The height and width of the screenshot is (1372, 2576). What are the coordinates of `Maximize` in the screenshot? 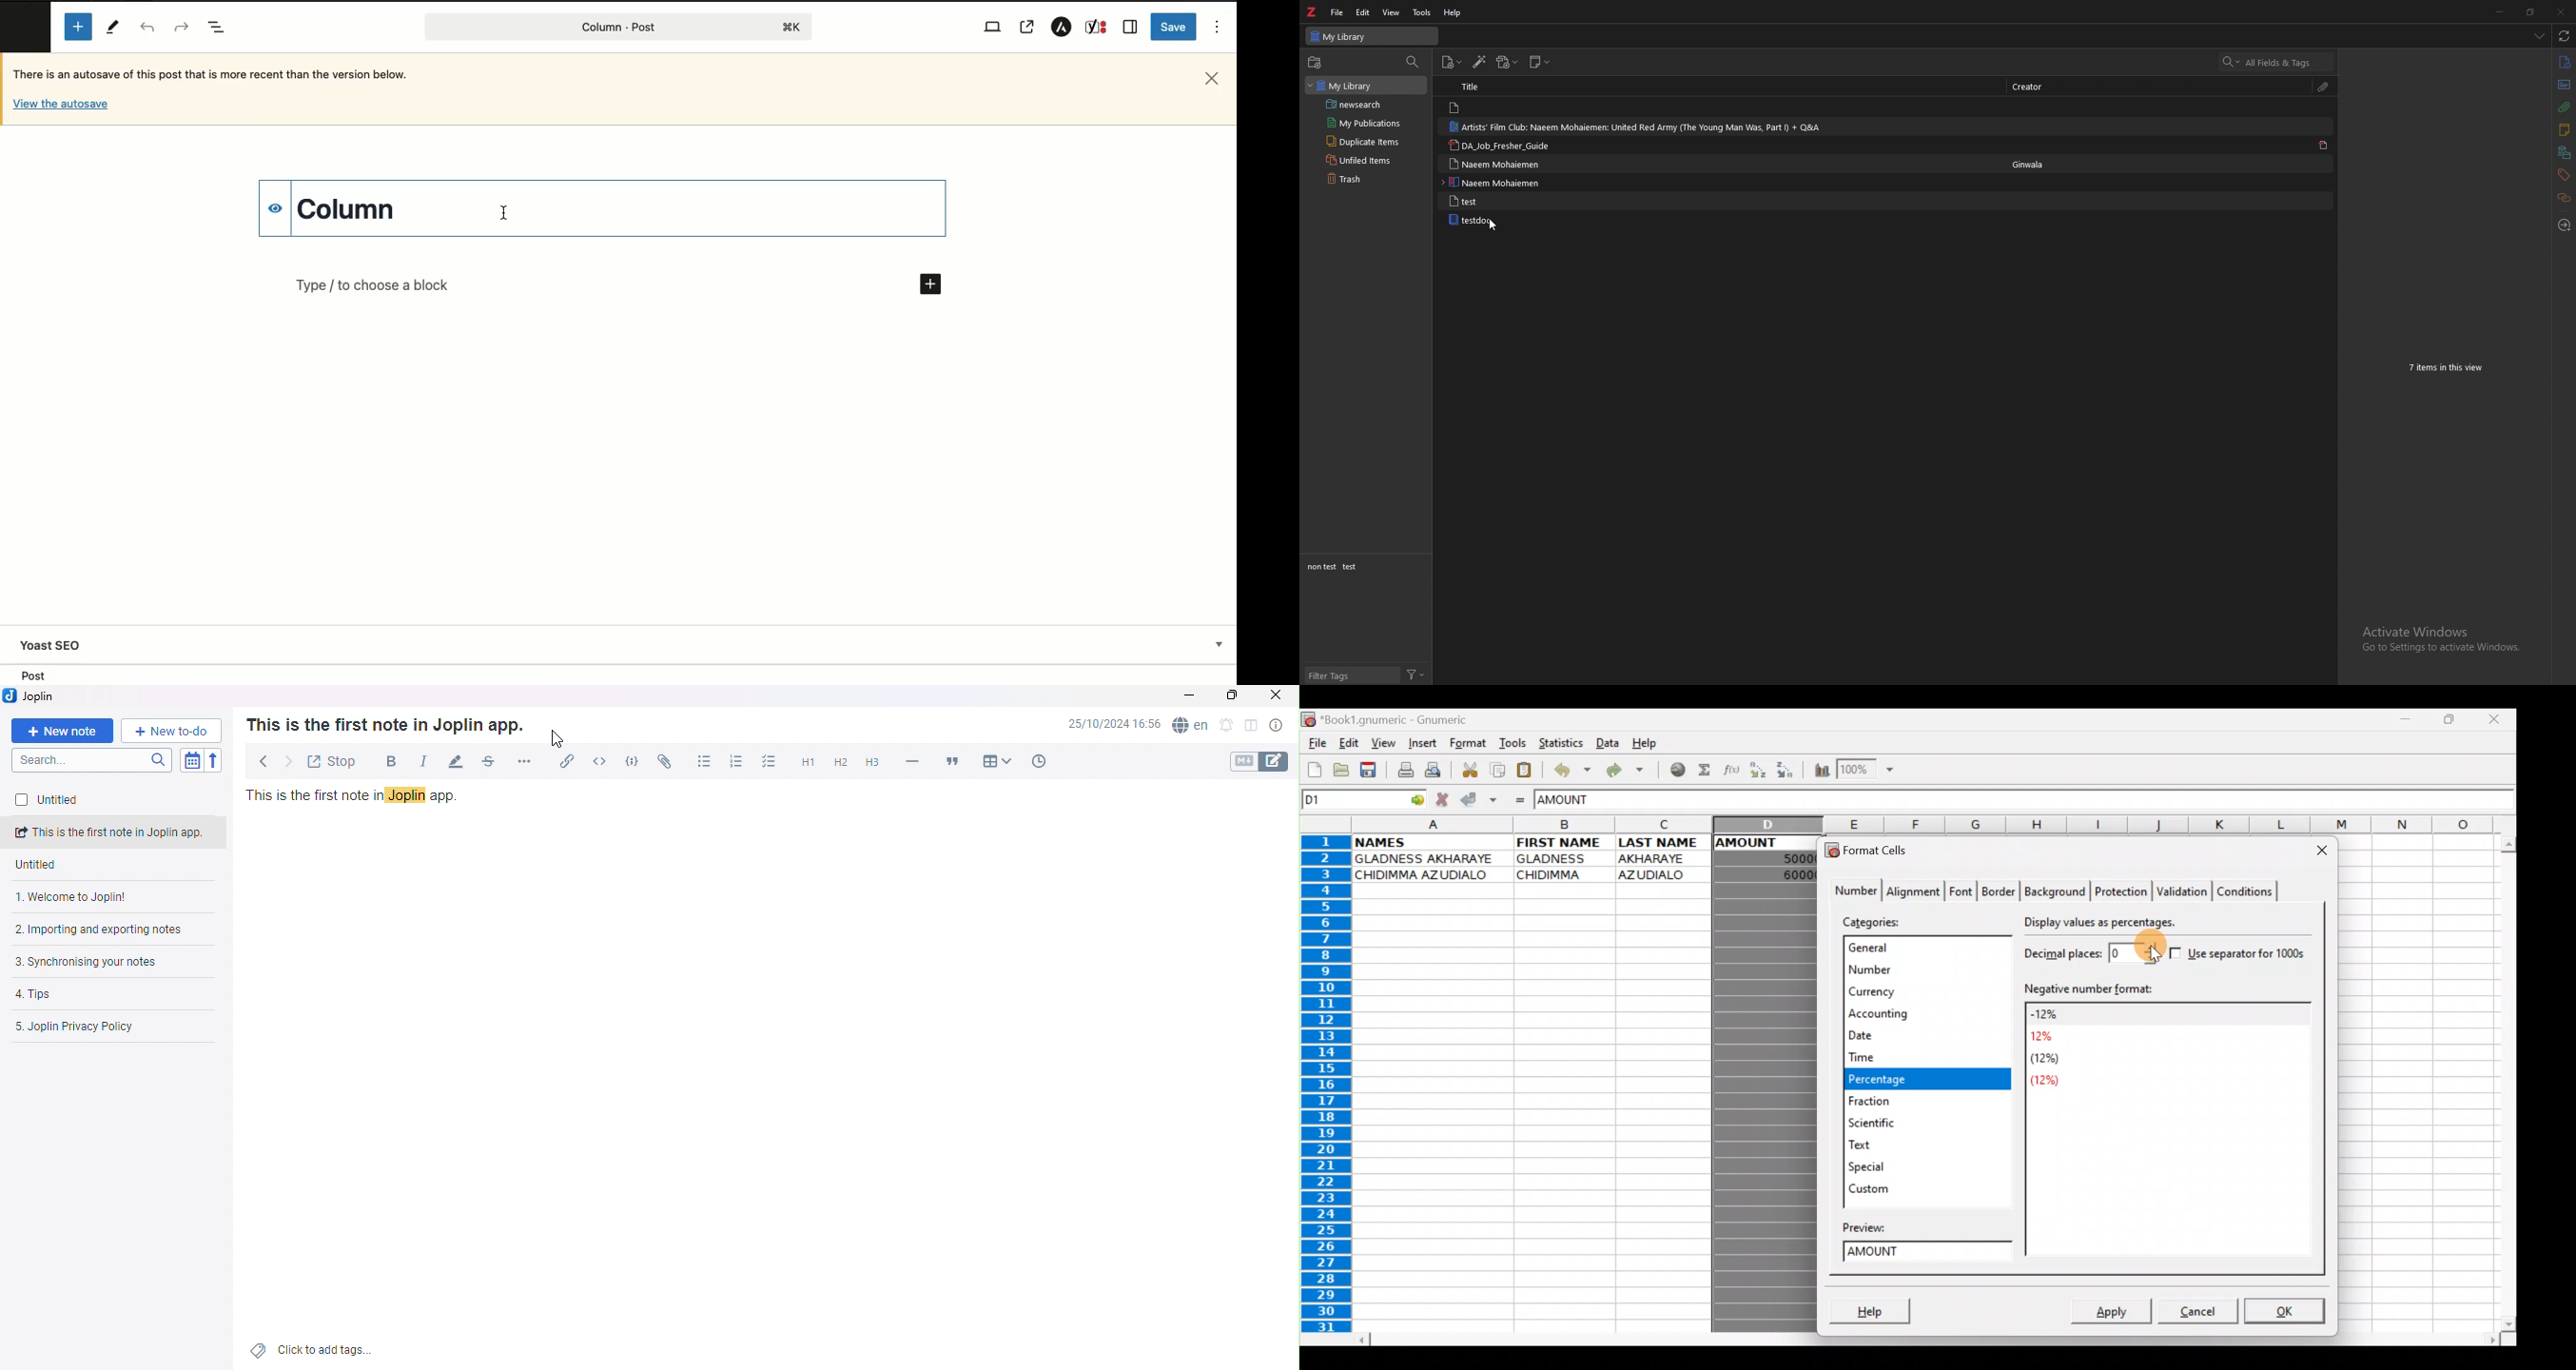 It's located at (2449, 722).